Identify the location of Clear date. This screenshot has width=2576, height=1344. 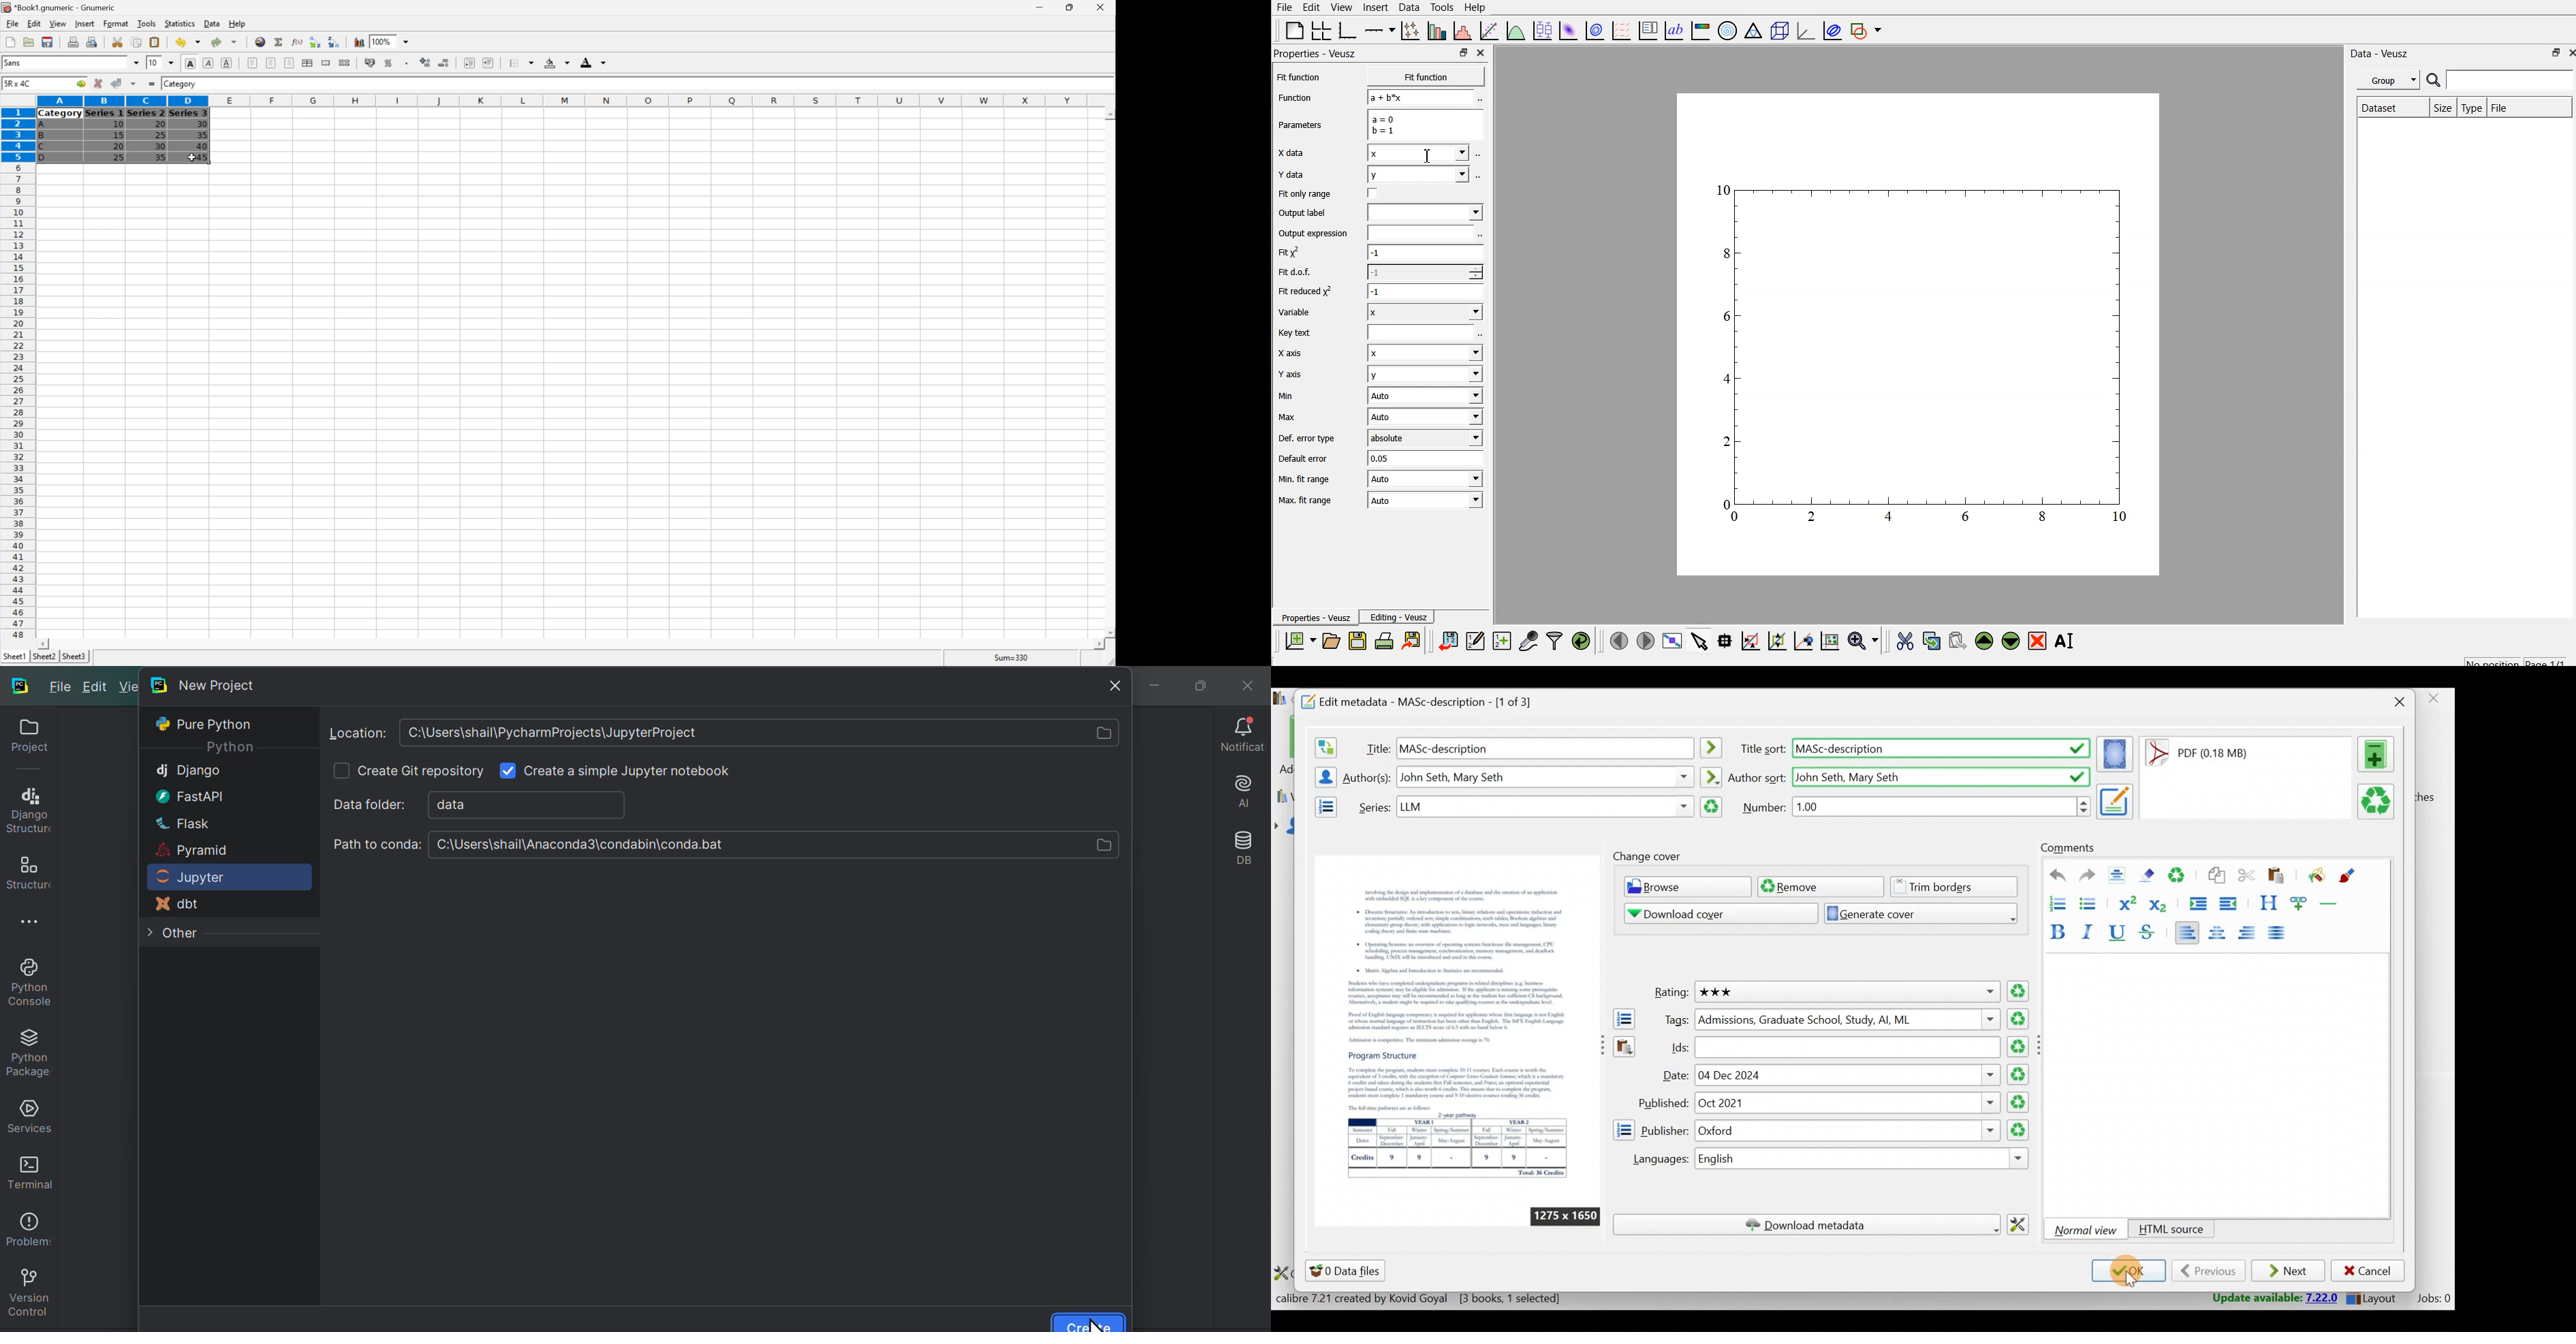
(2020, 1103).